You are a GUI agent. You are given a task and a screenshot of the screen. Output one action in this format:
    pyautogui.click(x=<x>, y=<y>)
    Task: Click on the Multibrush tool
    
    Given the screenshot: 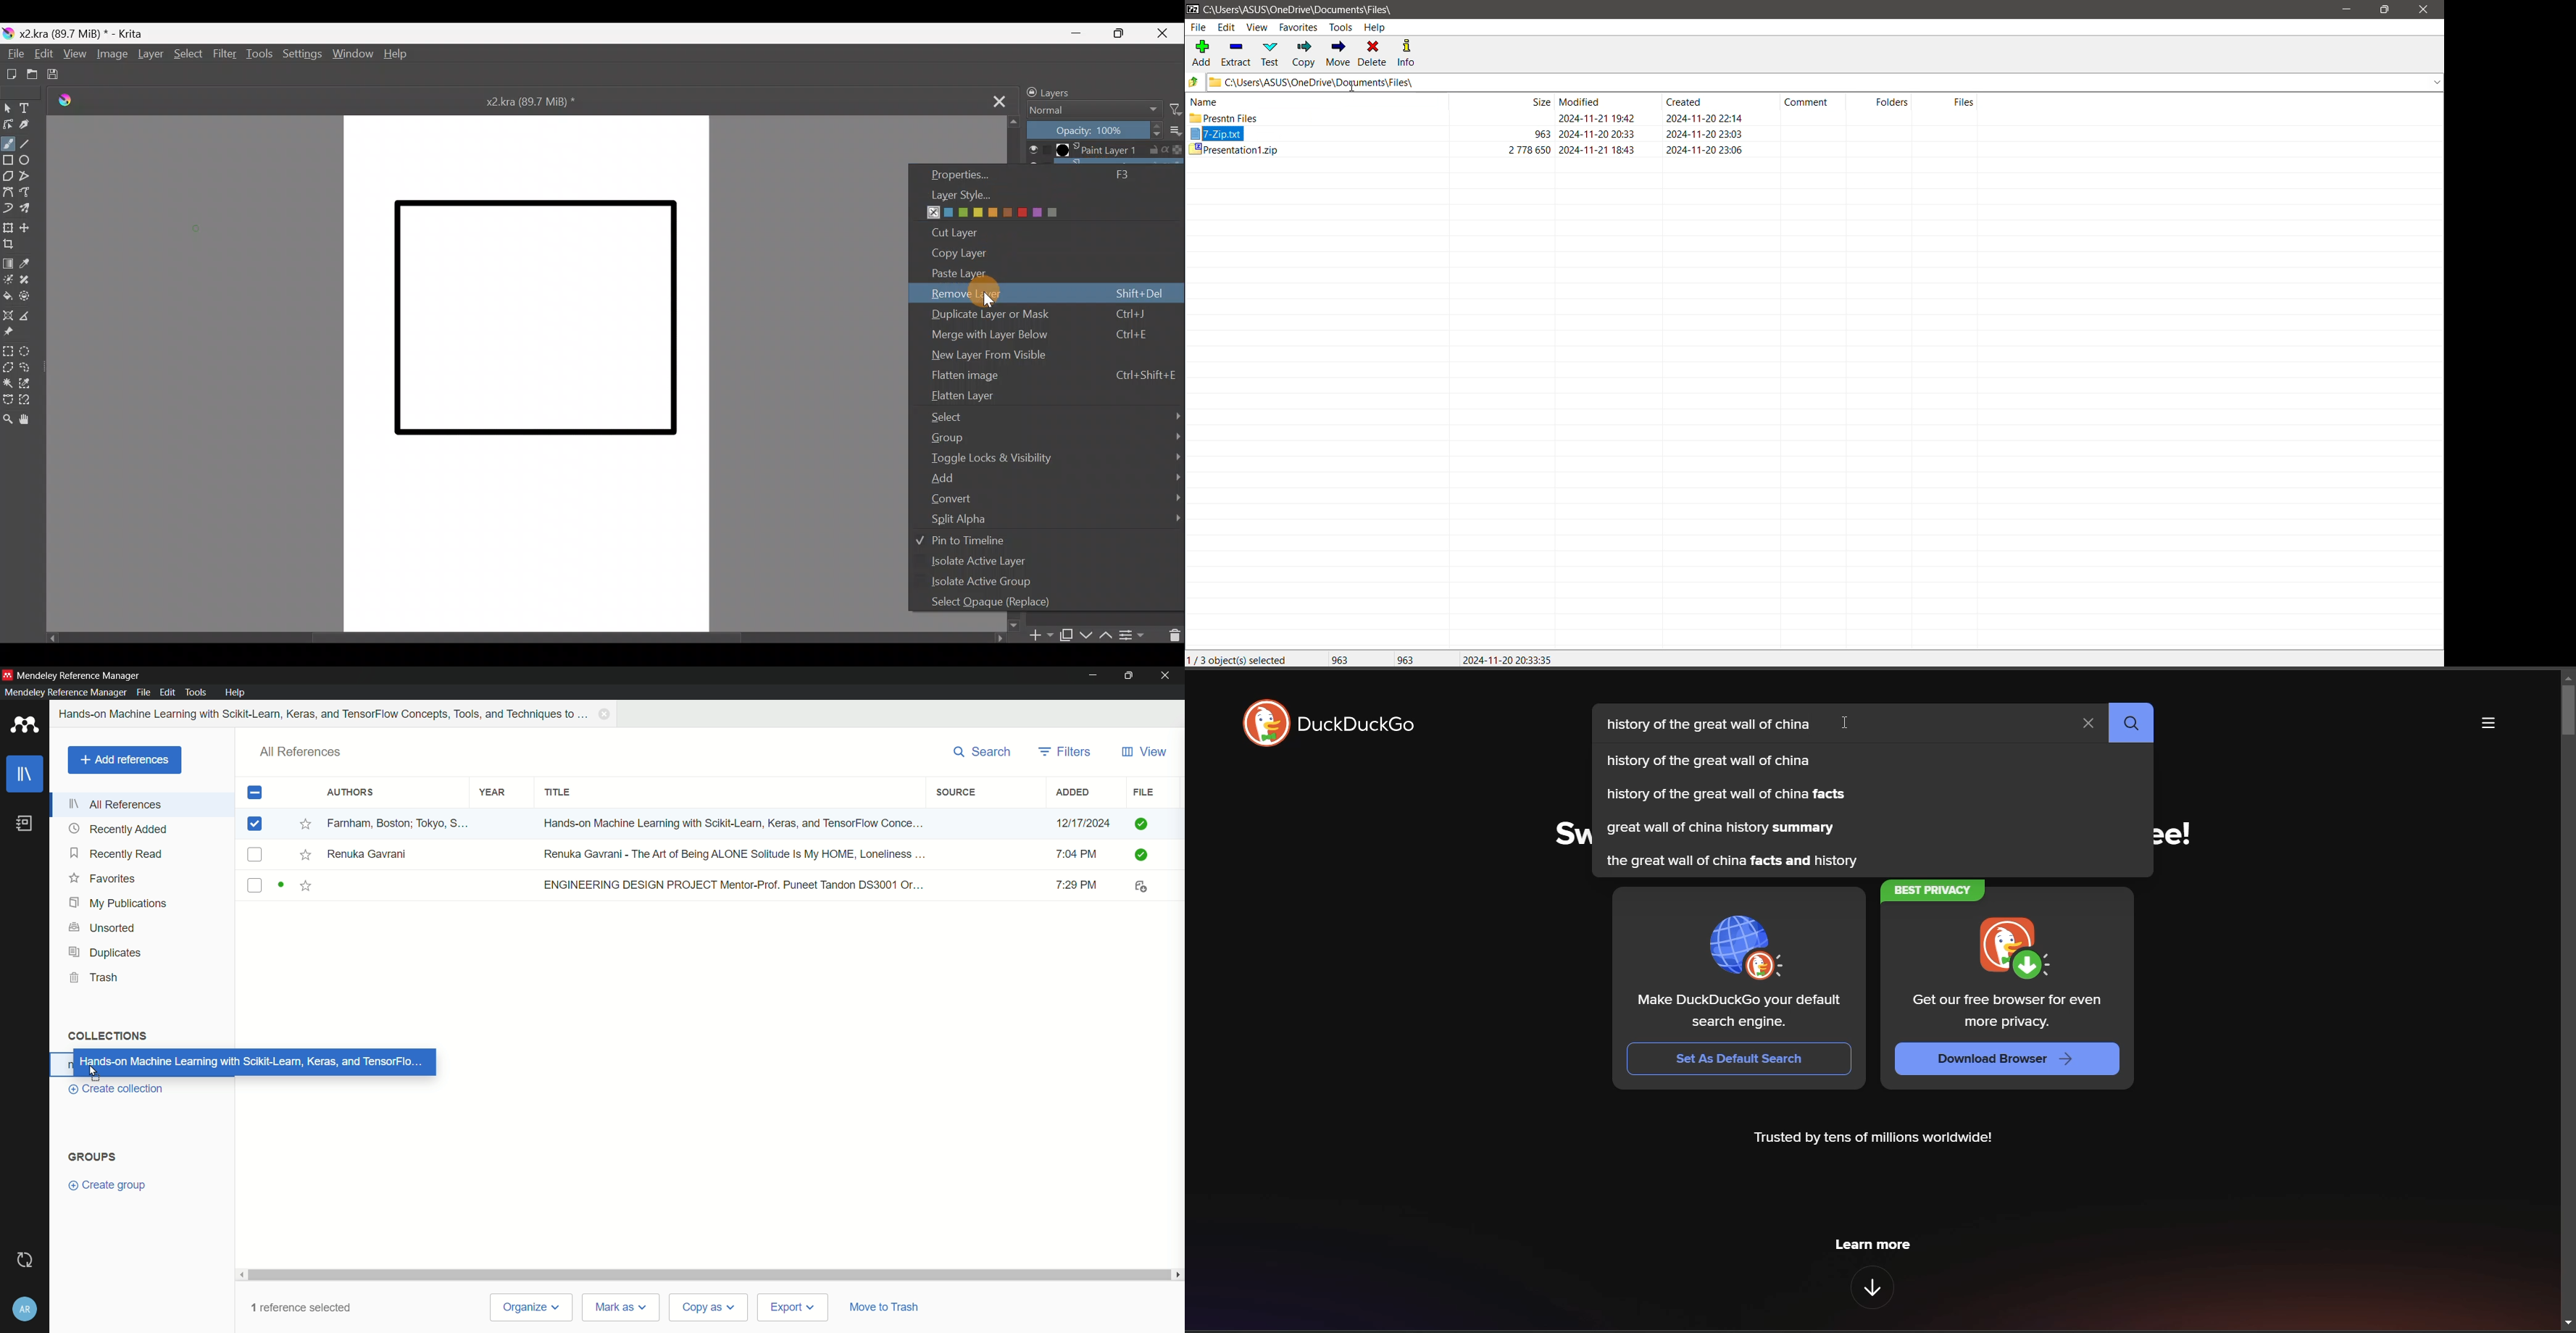 What is the action you would take?
    pyautogui.click(x=29, y=211)
    